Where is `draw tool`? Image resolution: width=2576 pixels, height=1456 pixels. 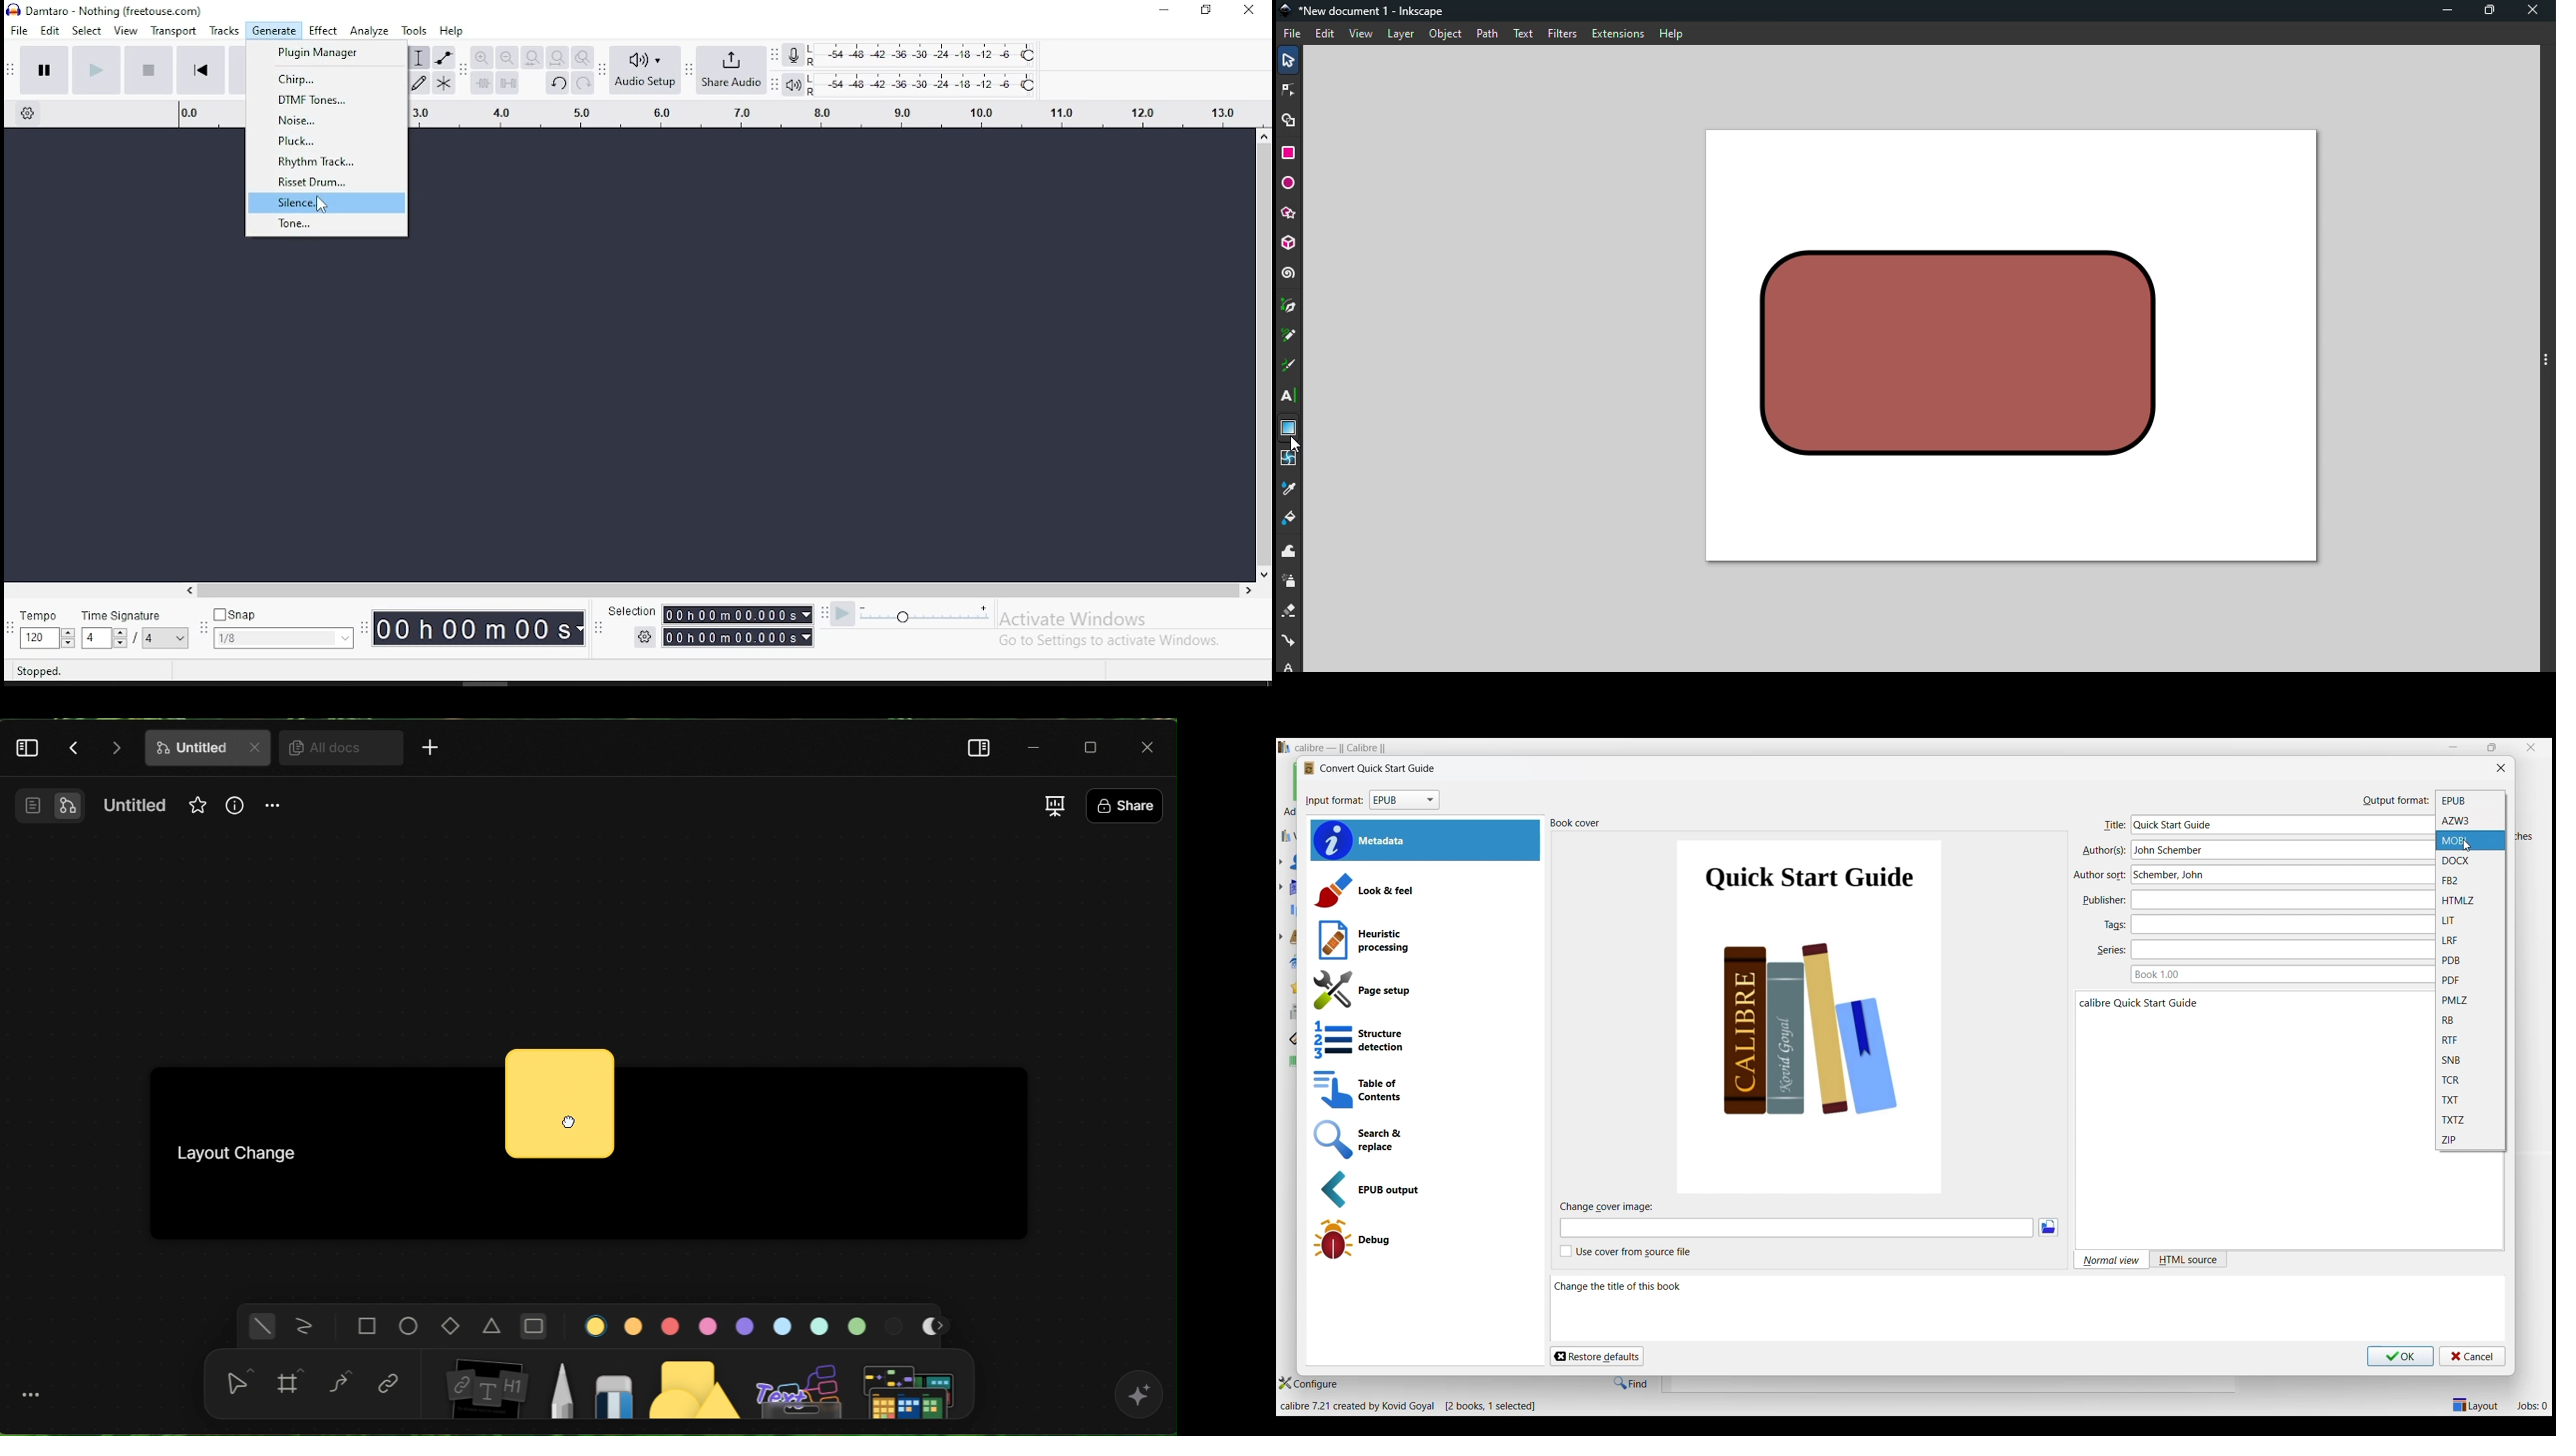
draw tool is located at coordinates (422, 83).